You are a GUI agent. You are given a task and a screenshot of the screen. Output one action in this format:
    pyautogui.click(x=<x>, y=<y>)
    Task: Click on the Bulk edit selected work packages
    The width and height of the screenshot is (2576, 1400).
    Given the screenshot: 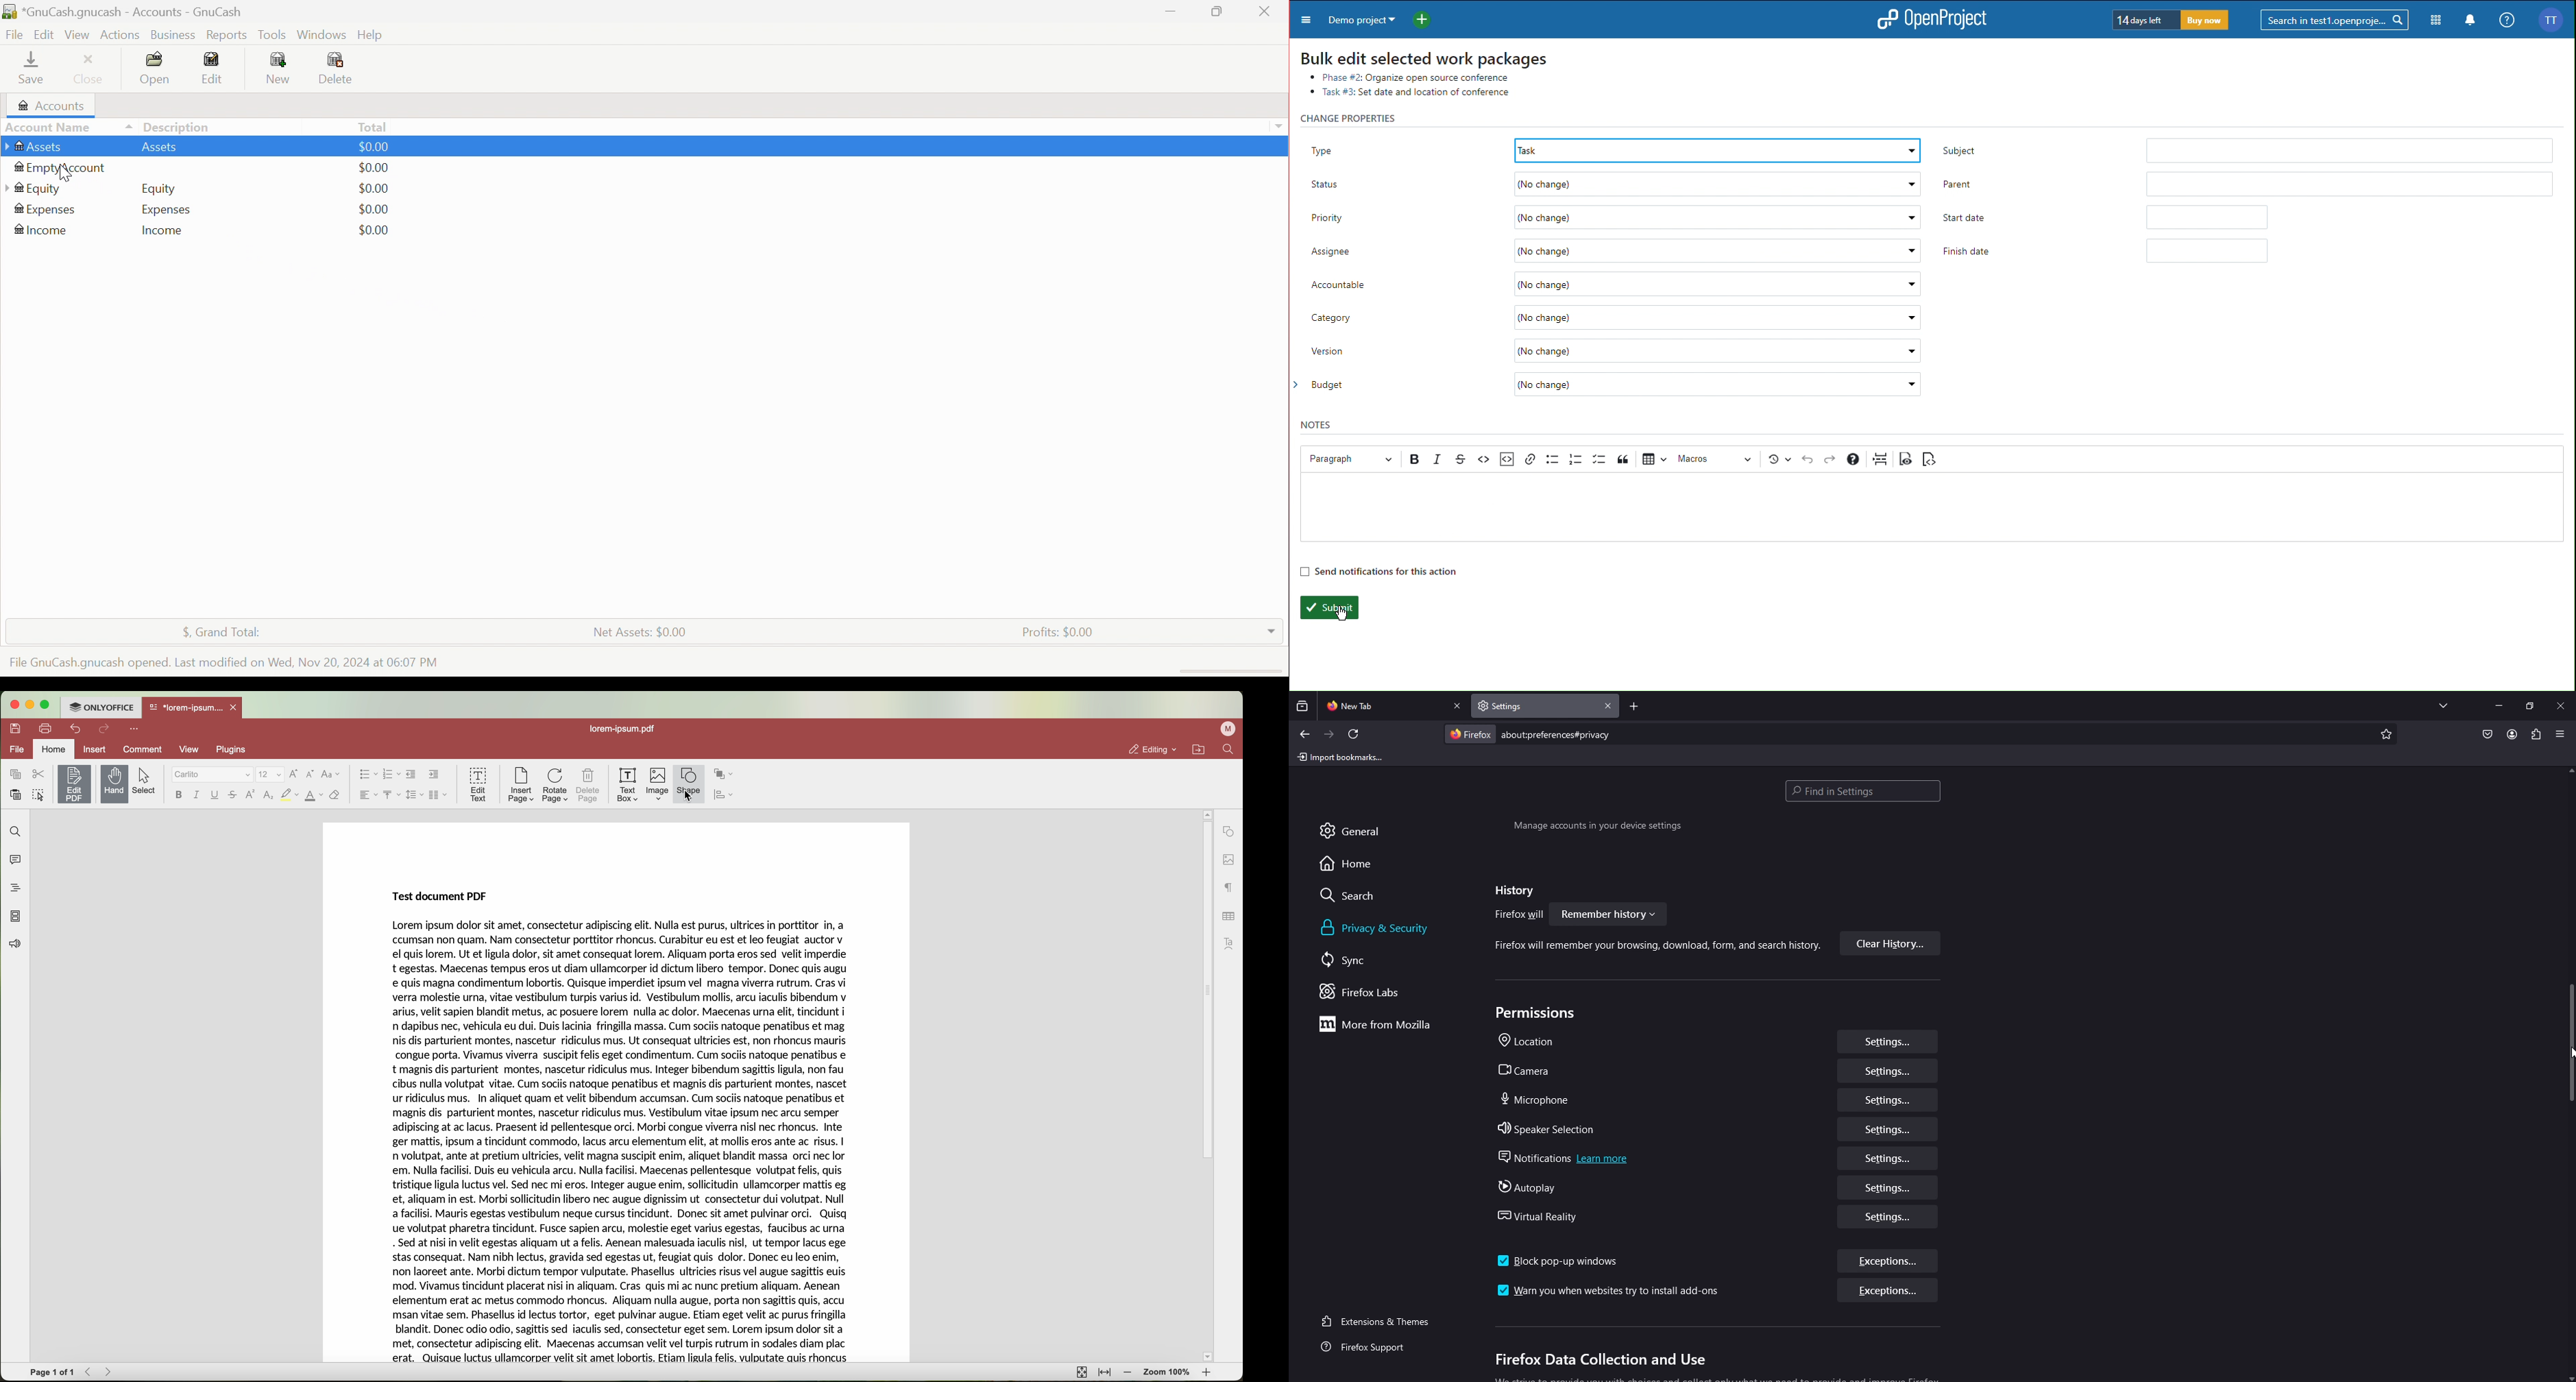 What is the action you would take?
    pyautogui.click(x=1423, y=55)
    